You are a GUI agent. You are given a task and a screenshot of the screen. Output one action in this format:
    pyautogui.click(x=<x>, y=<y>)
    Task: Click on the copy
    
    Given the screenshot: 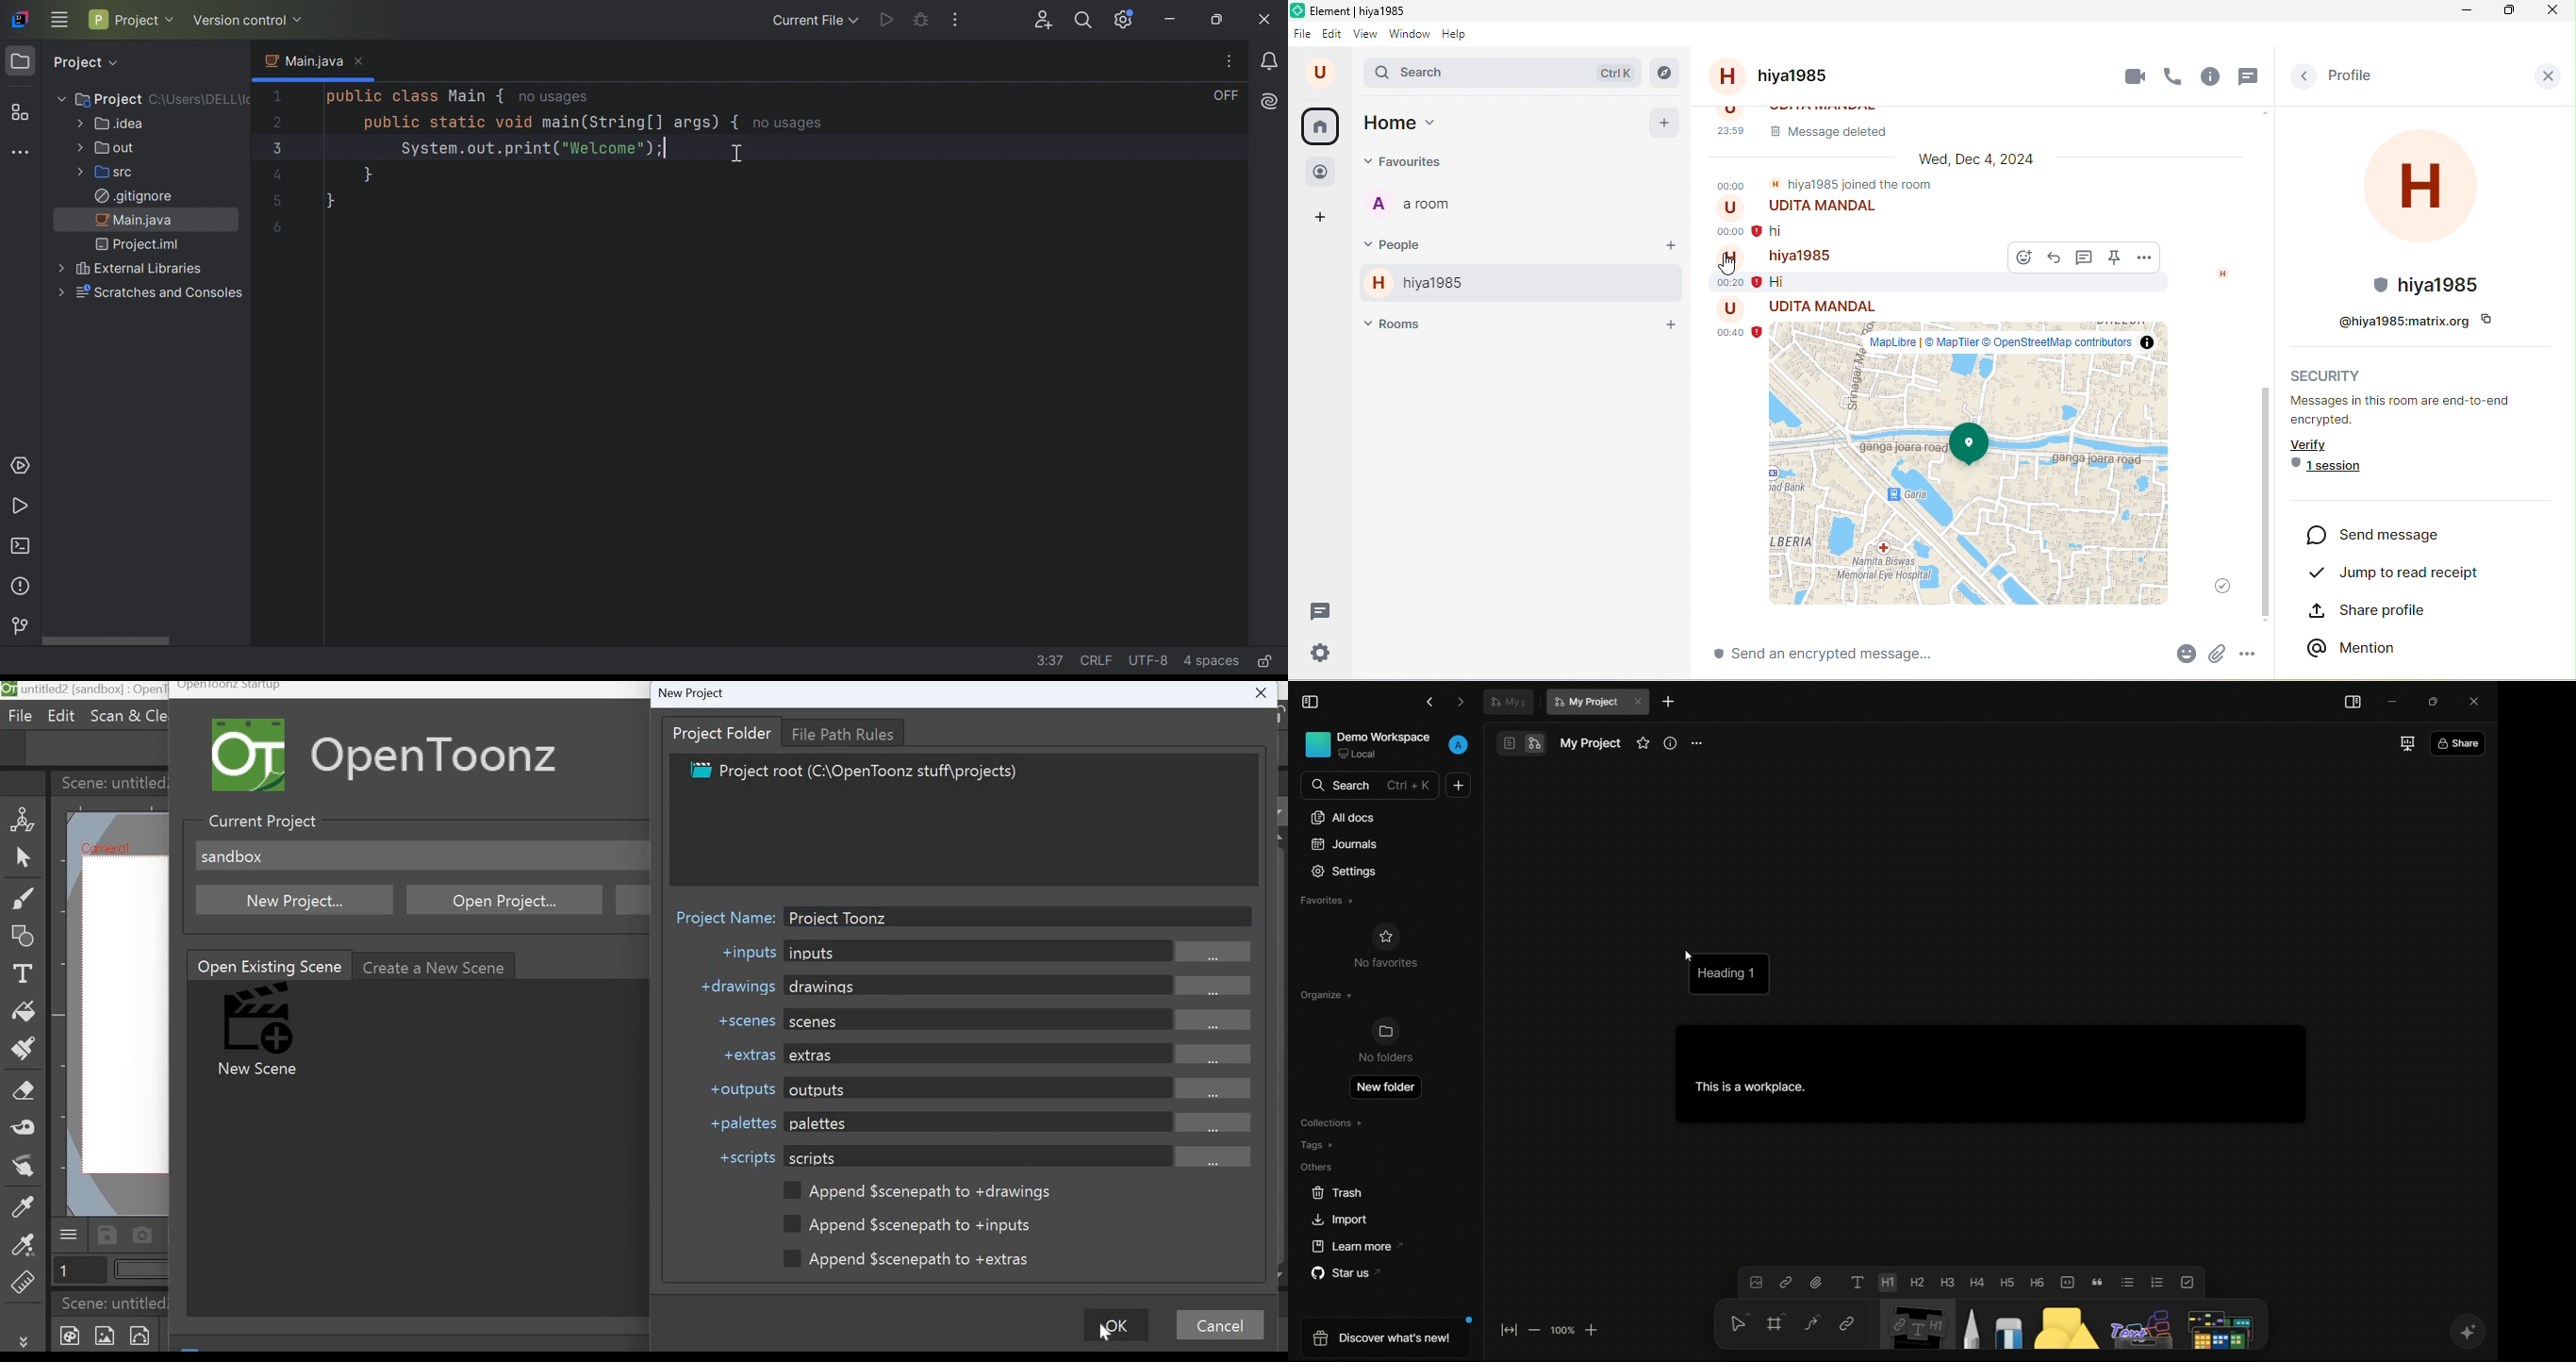 What is the action you would take?
    pyautogui.click(x=2492, y=320)
    